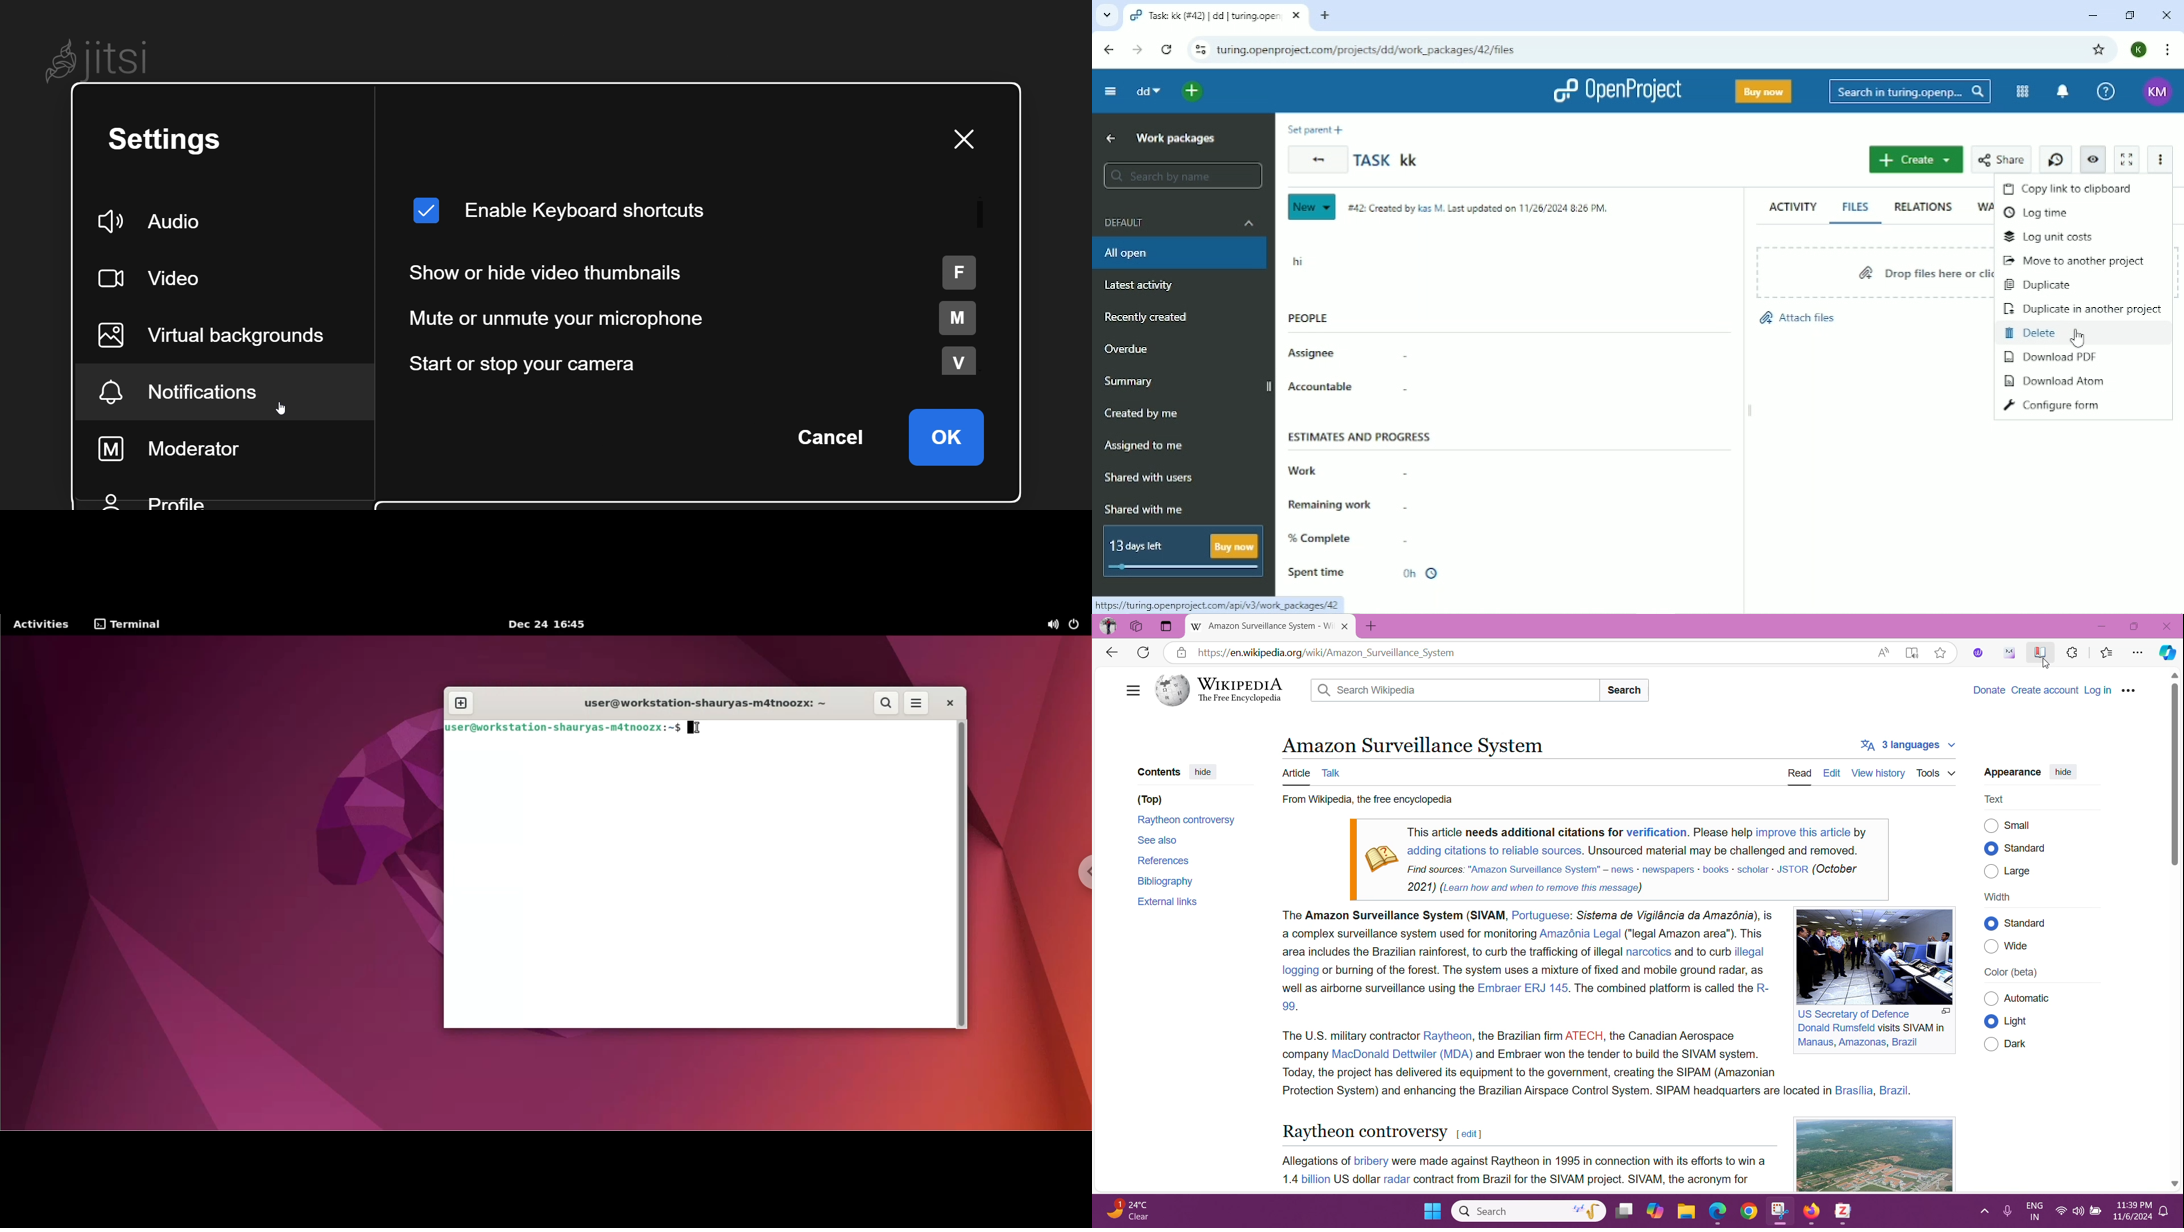  I want to click on The Amazon Surveillance System (SIVAM,, so click(1393, 916).